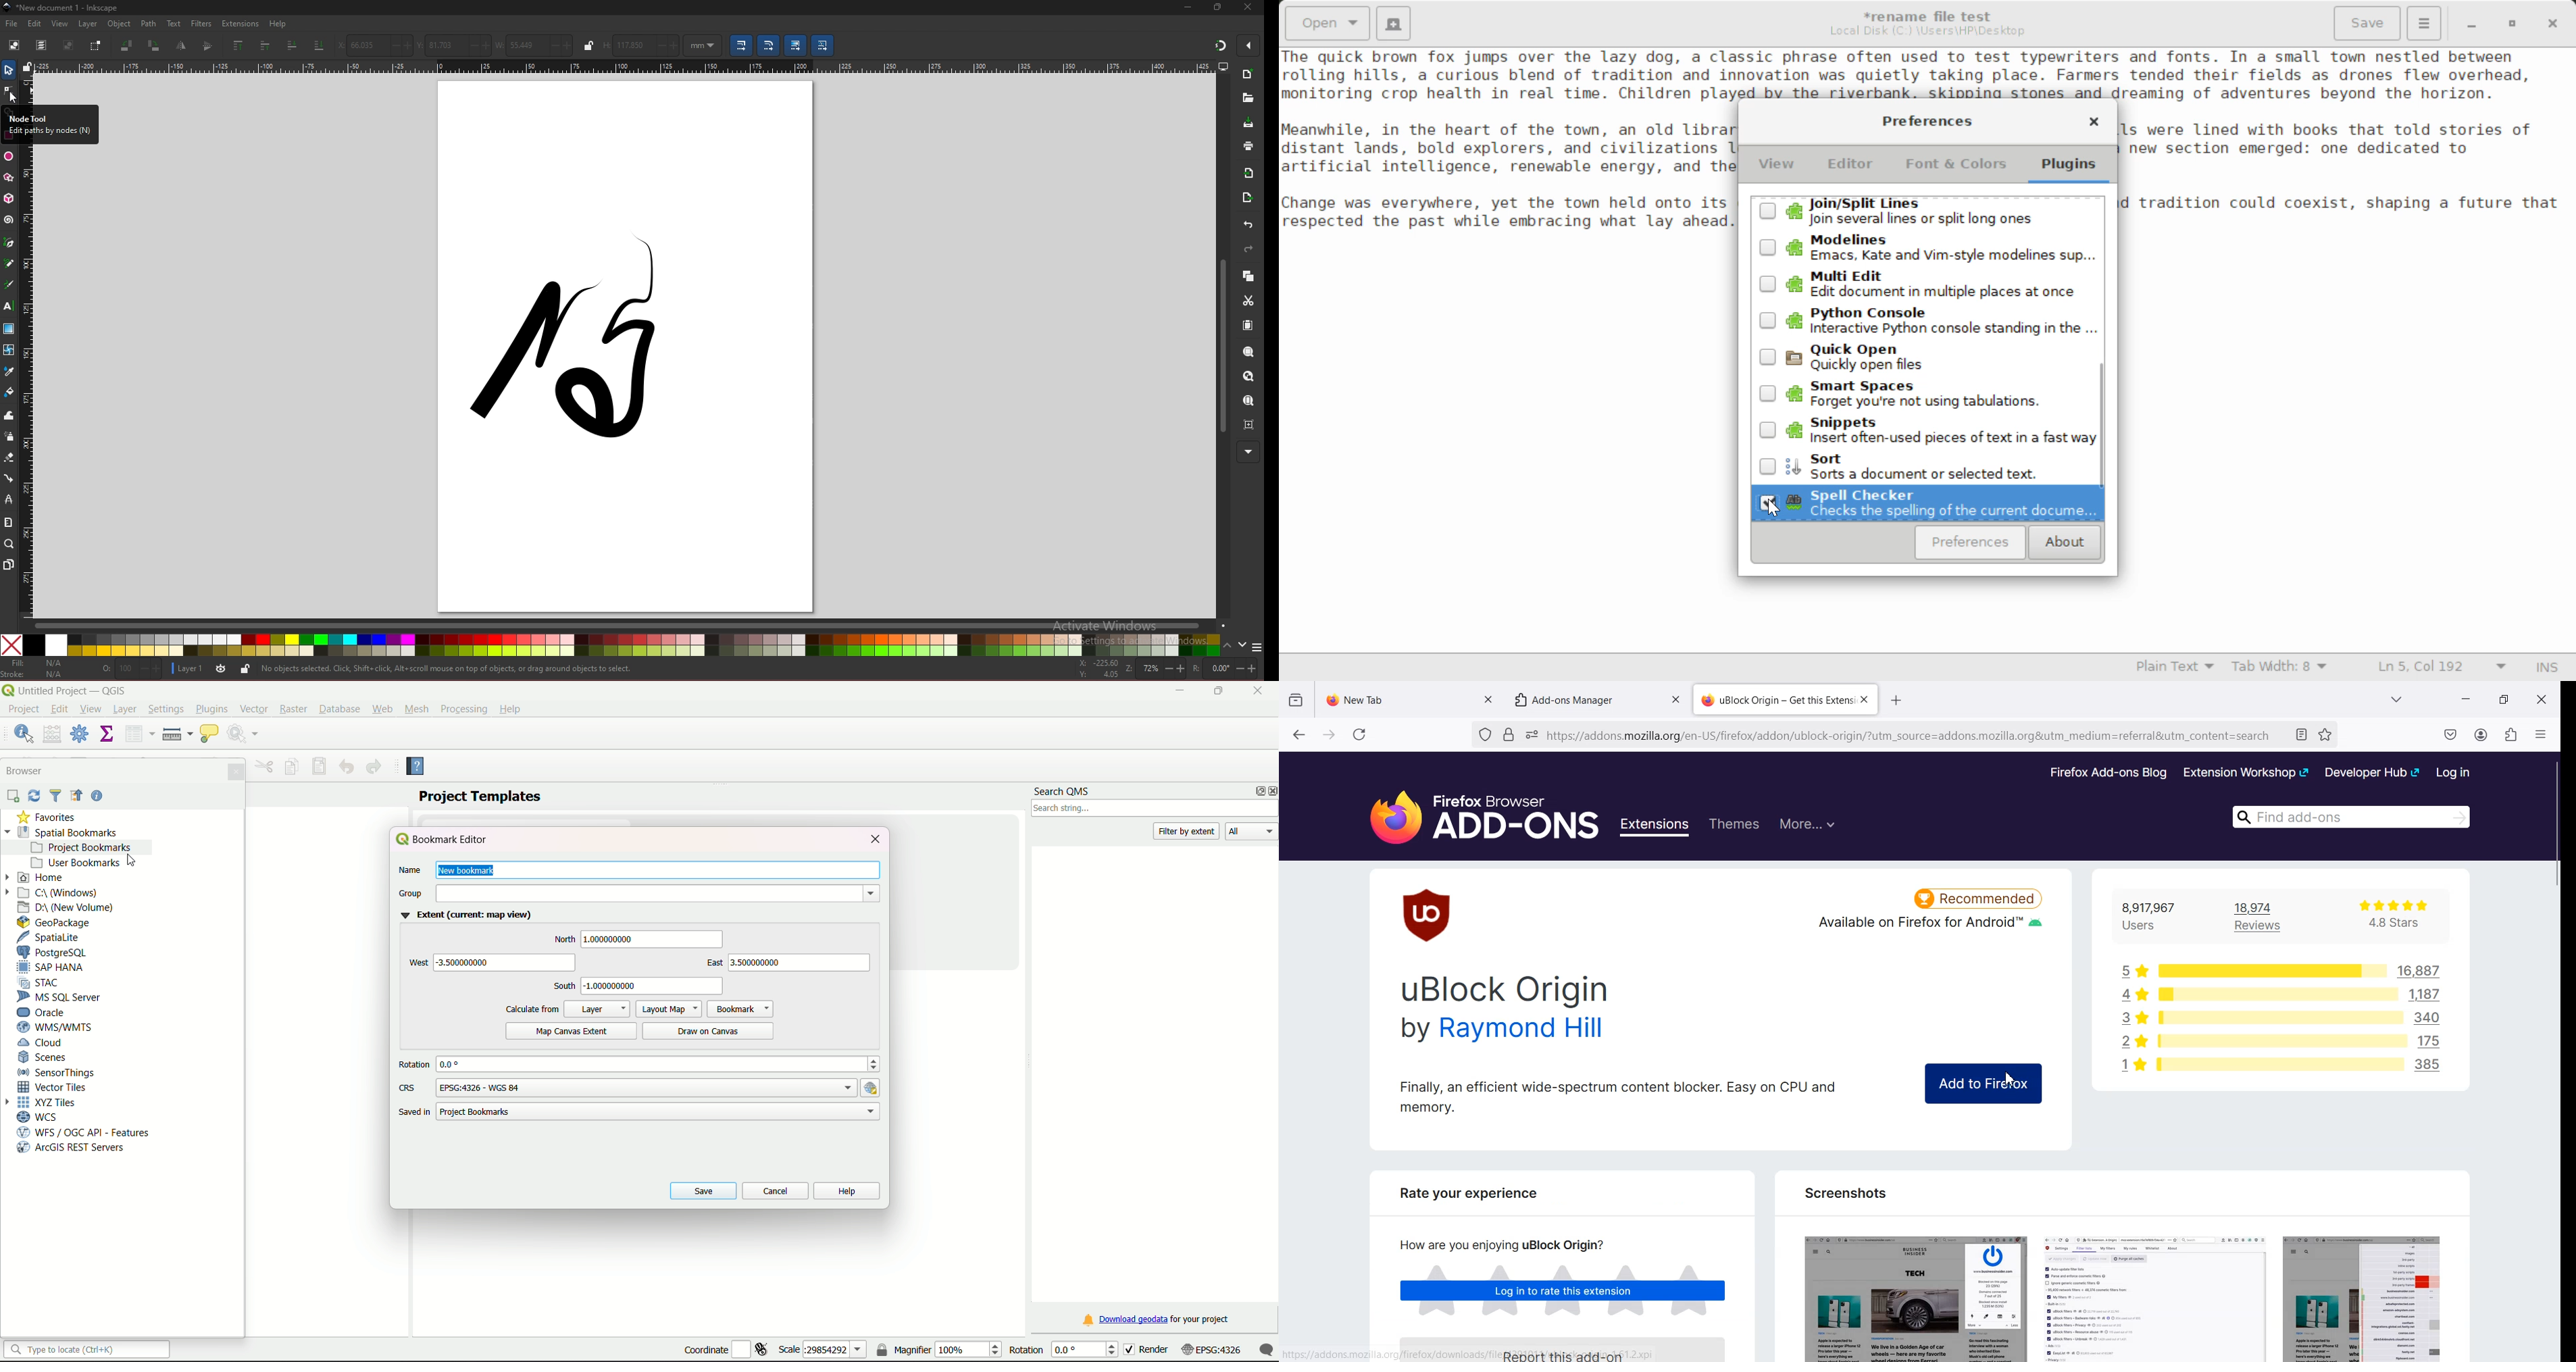  What do you see at coordinates (1910, 738) in the screenshot?
I see `https://addons.mozilla.org/en-US/firefox/addon/ublock-origin/?utm_source=addons.mozilla.org&utm_medium=referral&utm_content=search` at bounding box center [1910, 738].